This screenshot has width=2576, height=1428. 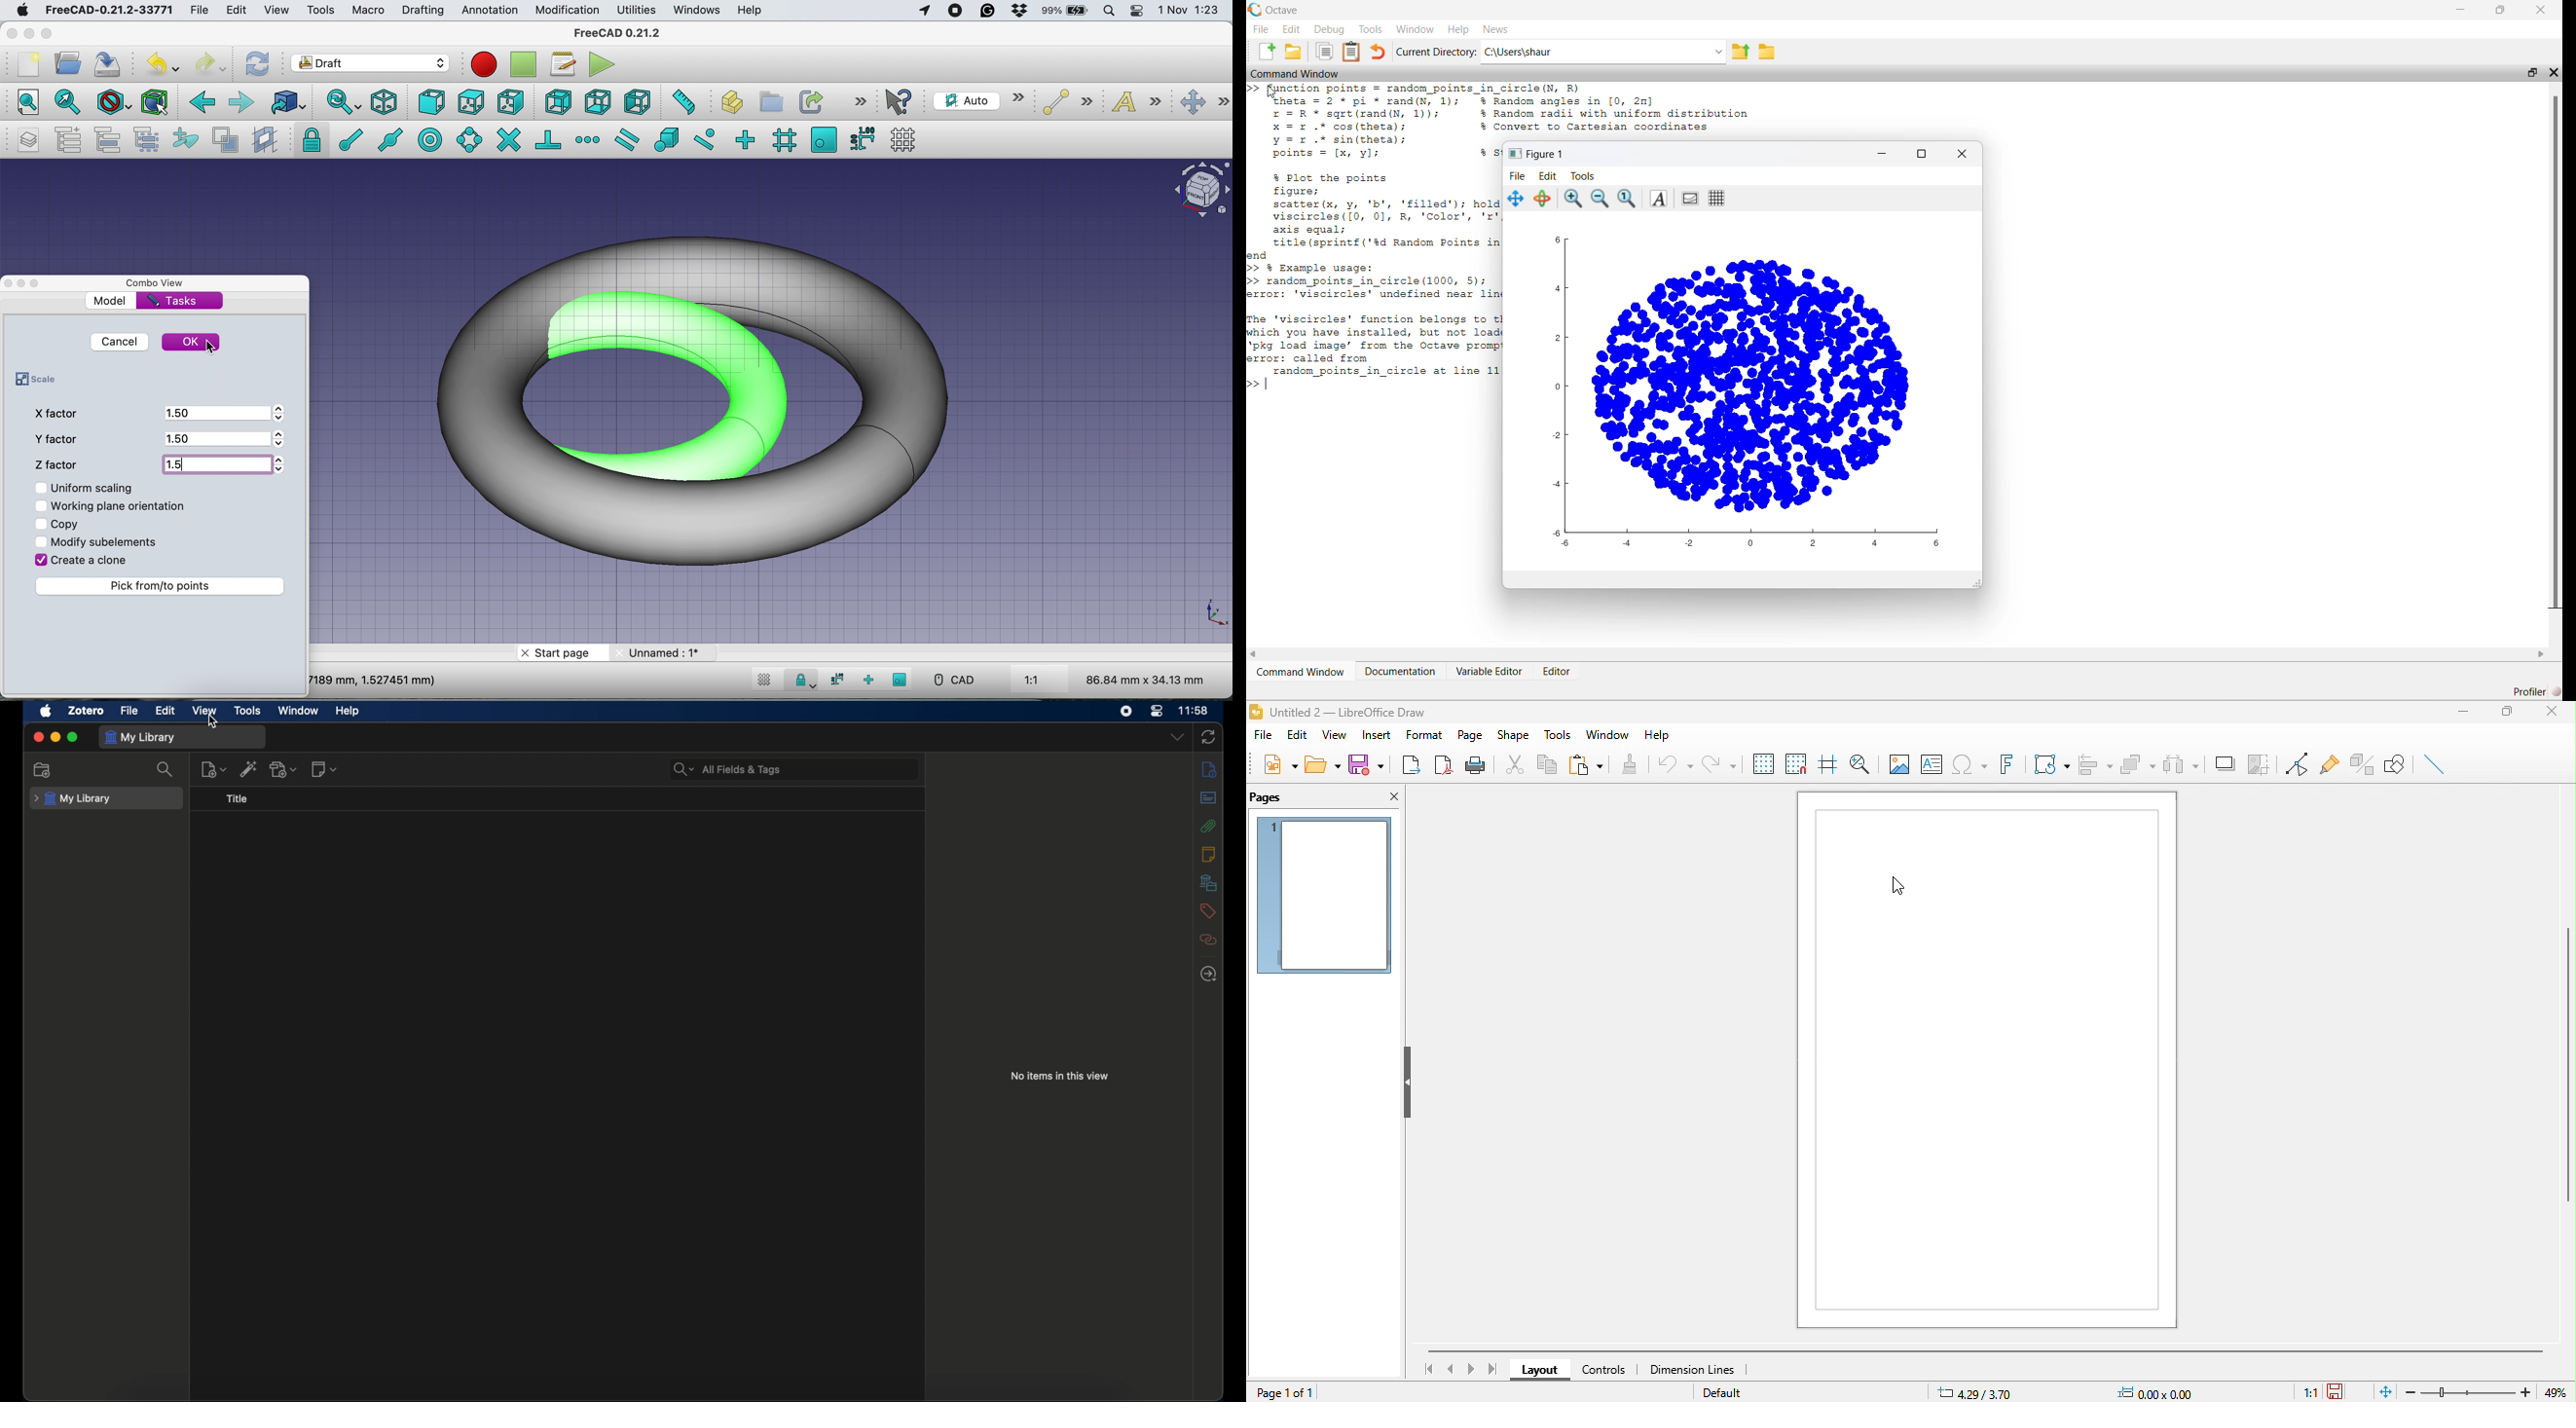 I want to click on Checkbox, so click(x=41, y=524).